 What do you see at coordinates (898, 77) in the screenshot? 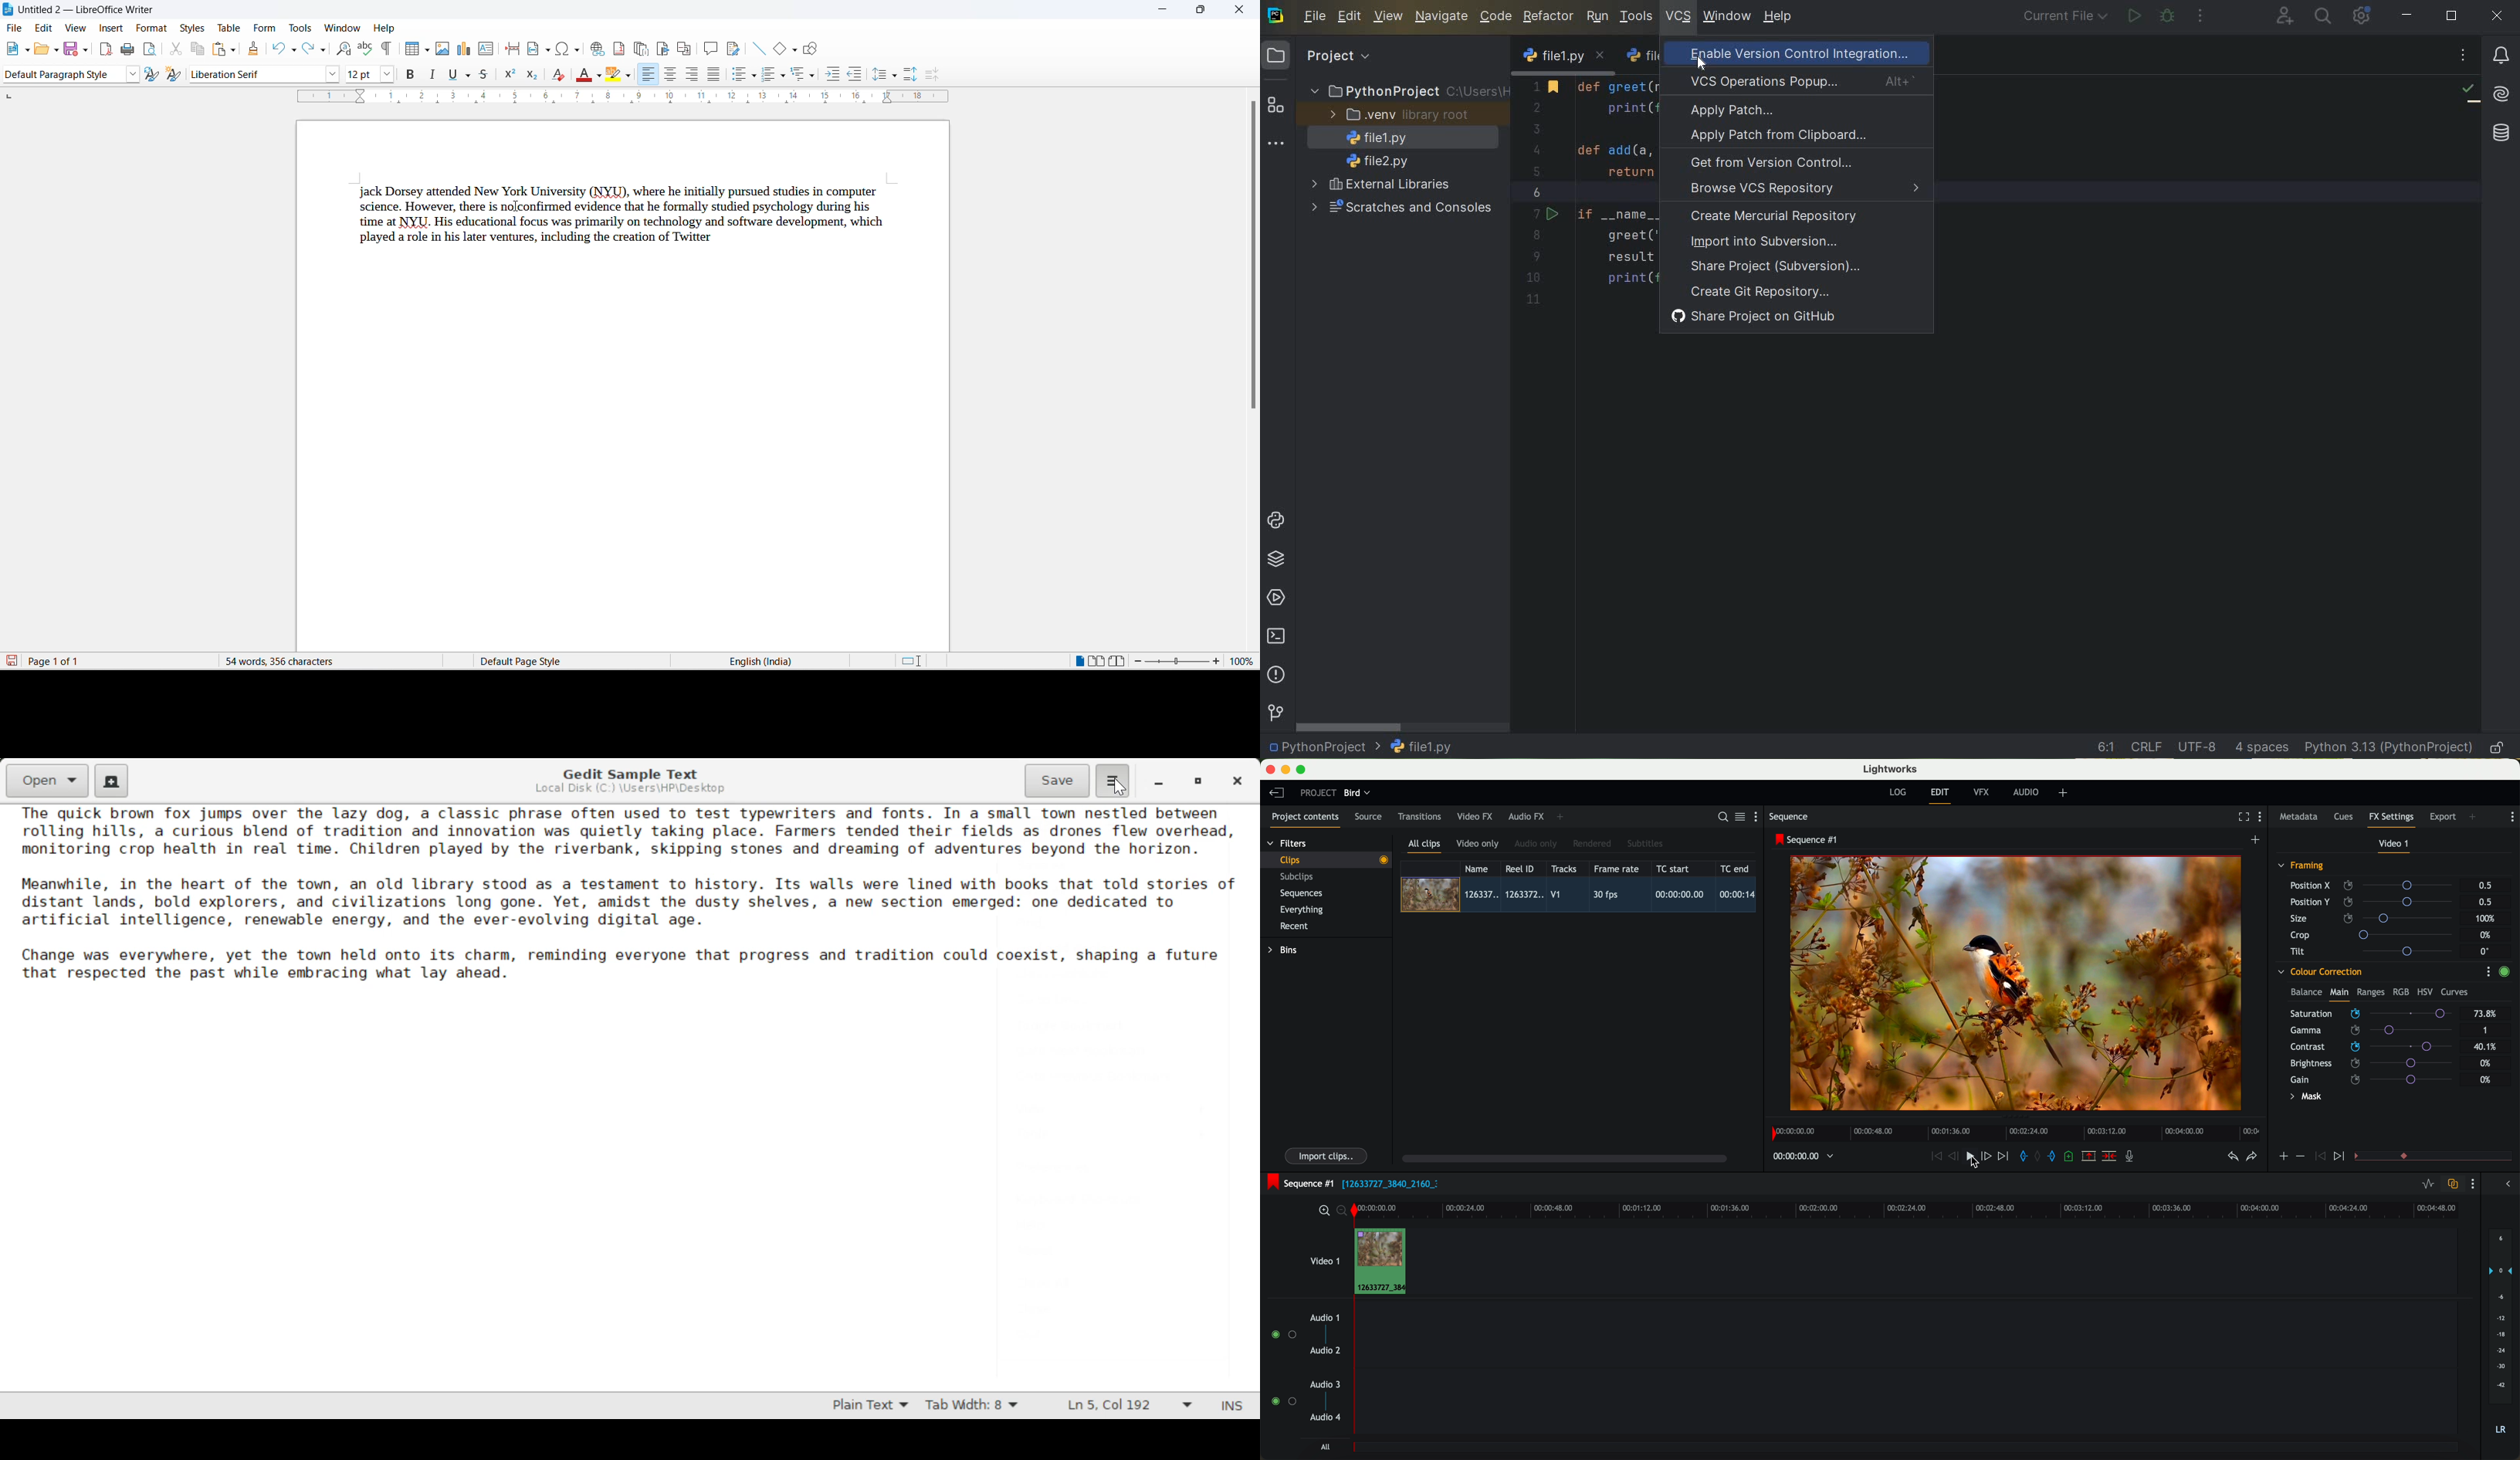
I see `line spacing options` at bounding box center [898, 77].